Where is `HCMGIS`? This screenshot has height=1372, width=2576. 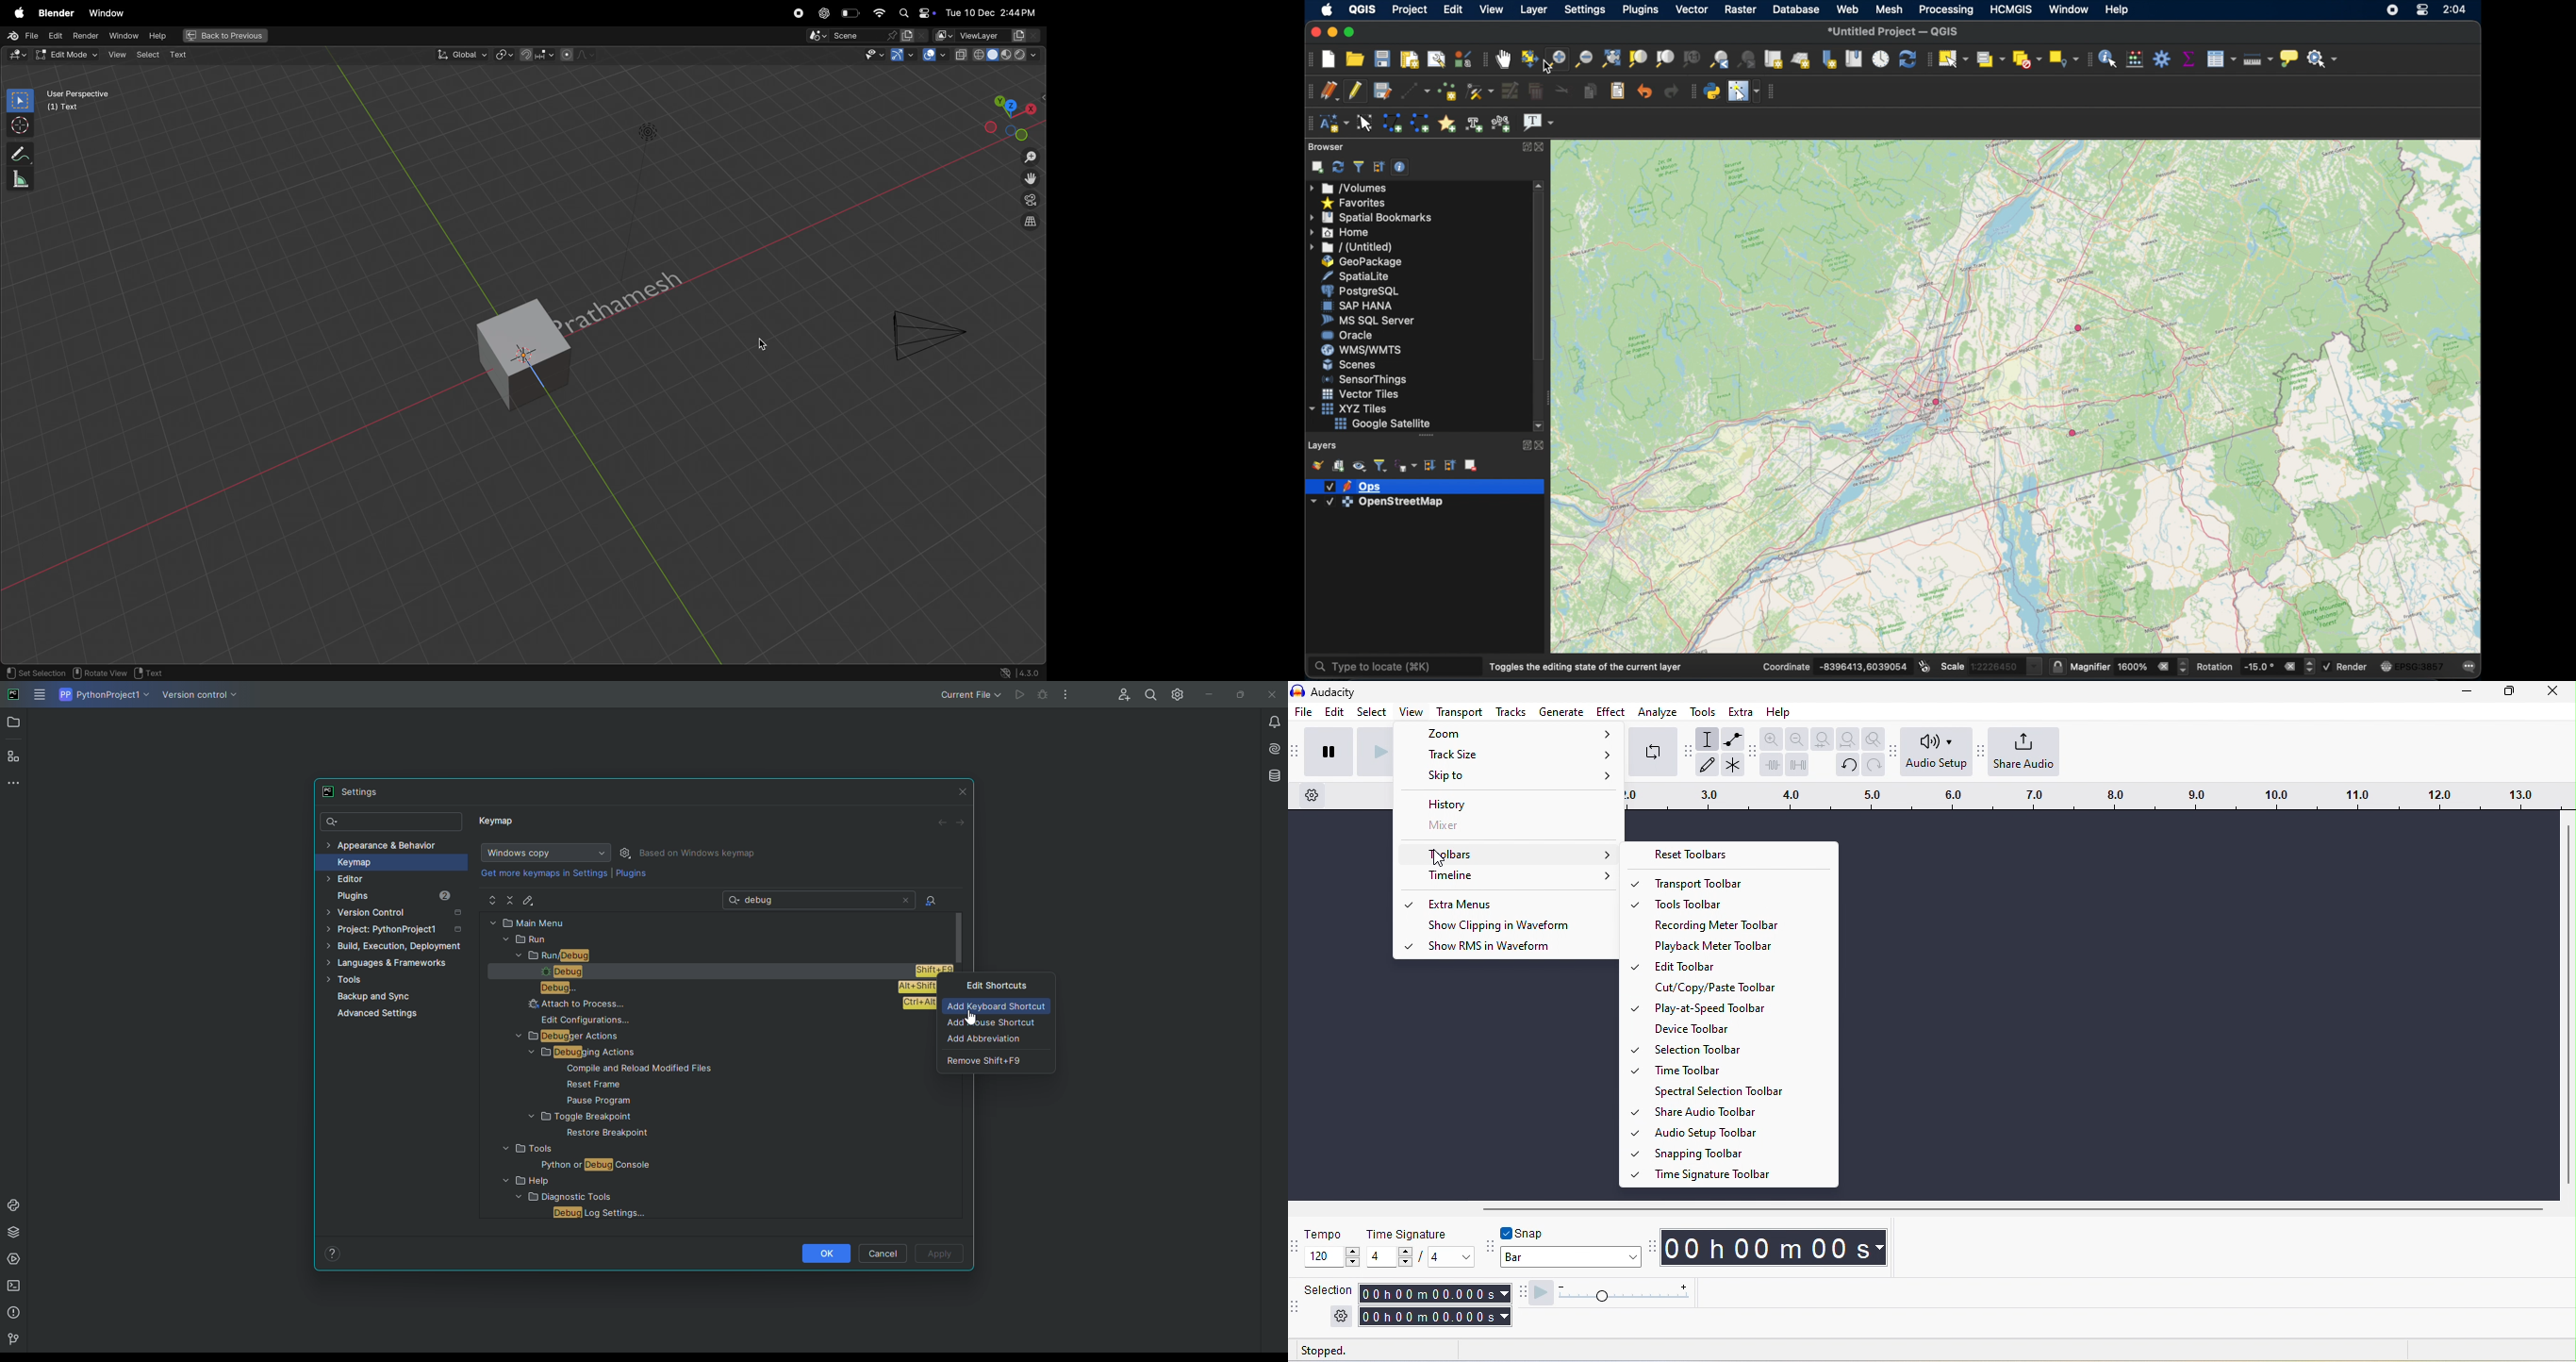 HCMGIS is located at coordinates (2010, 10).